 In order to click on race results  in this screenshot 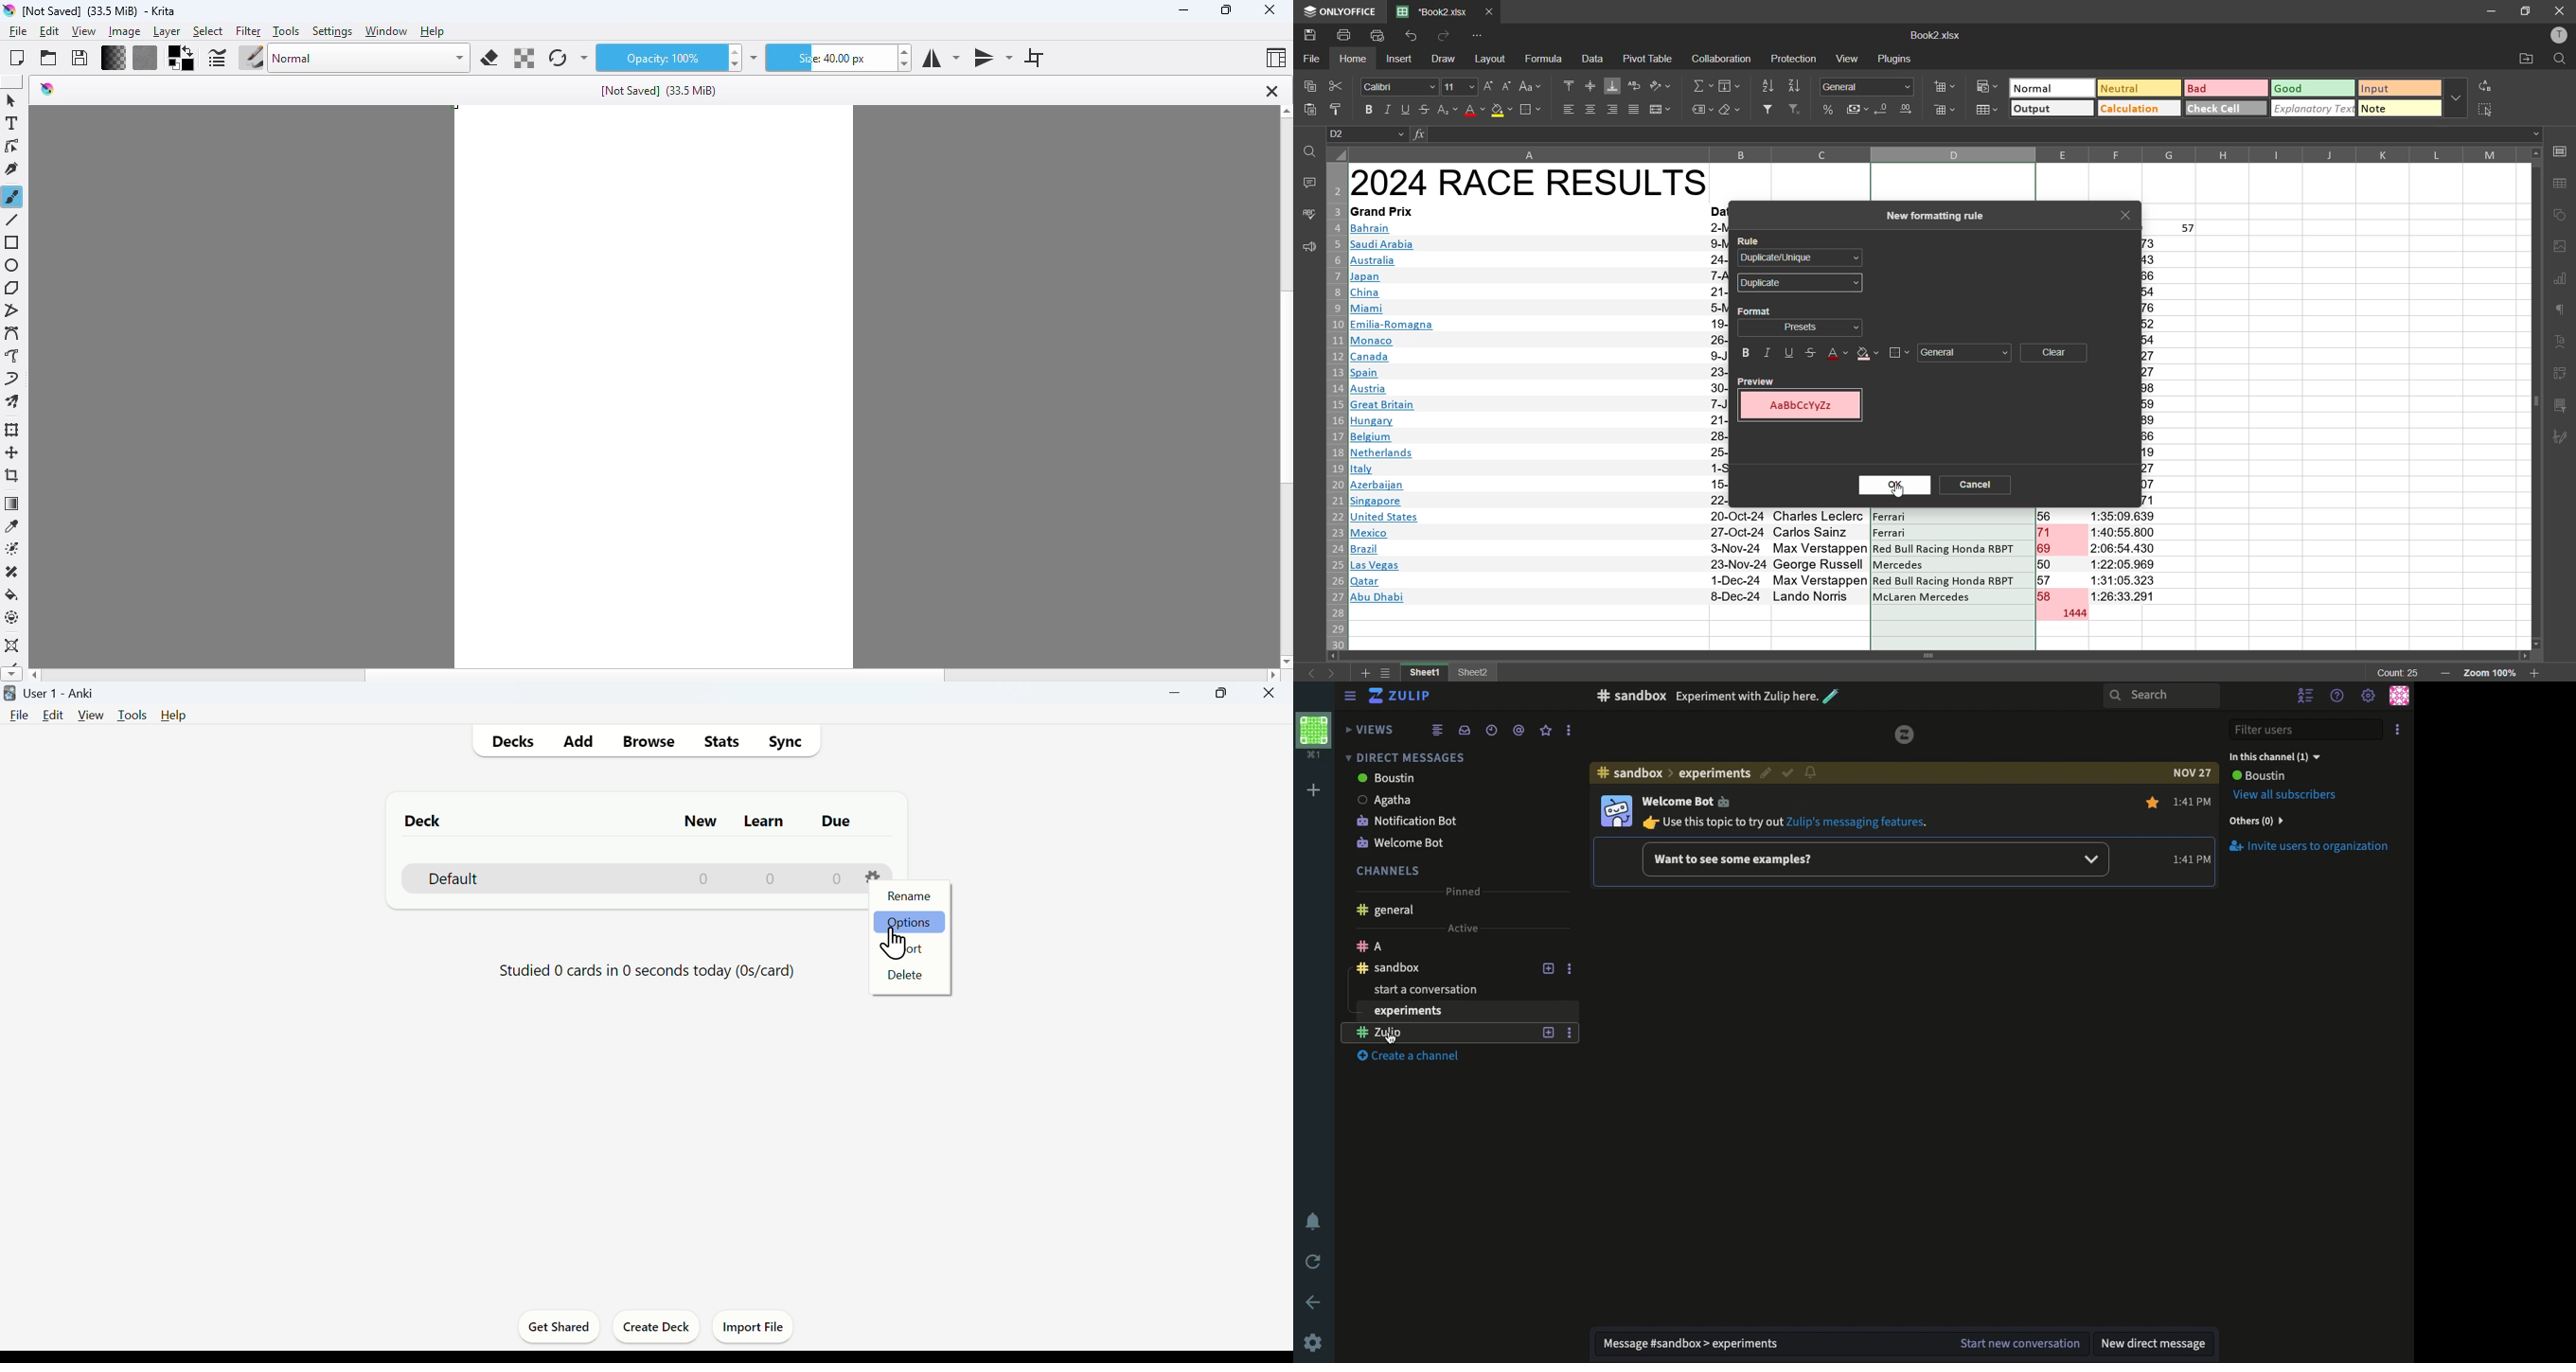, I will do `click(1529, 182)`.